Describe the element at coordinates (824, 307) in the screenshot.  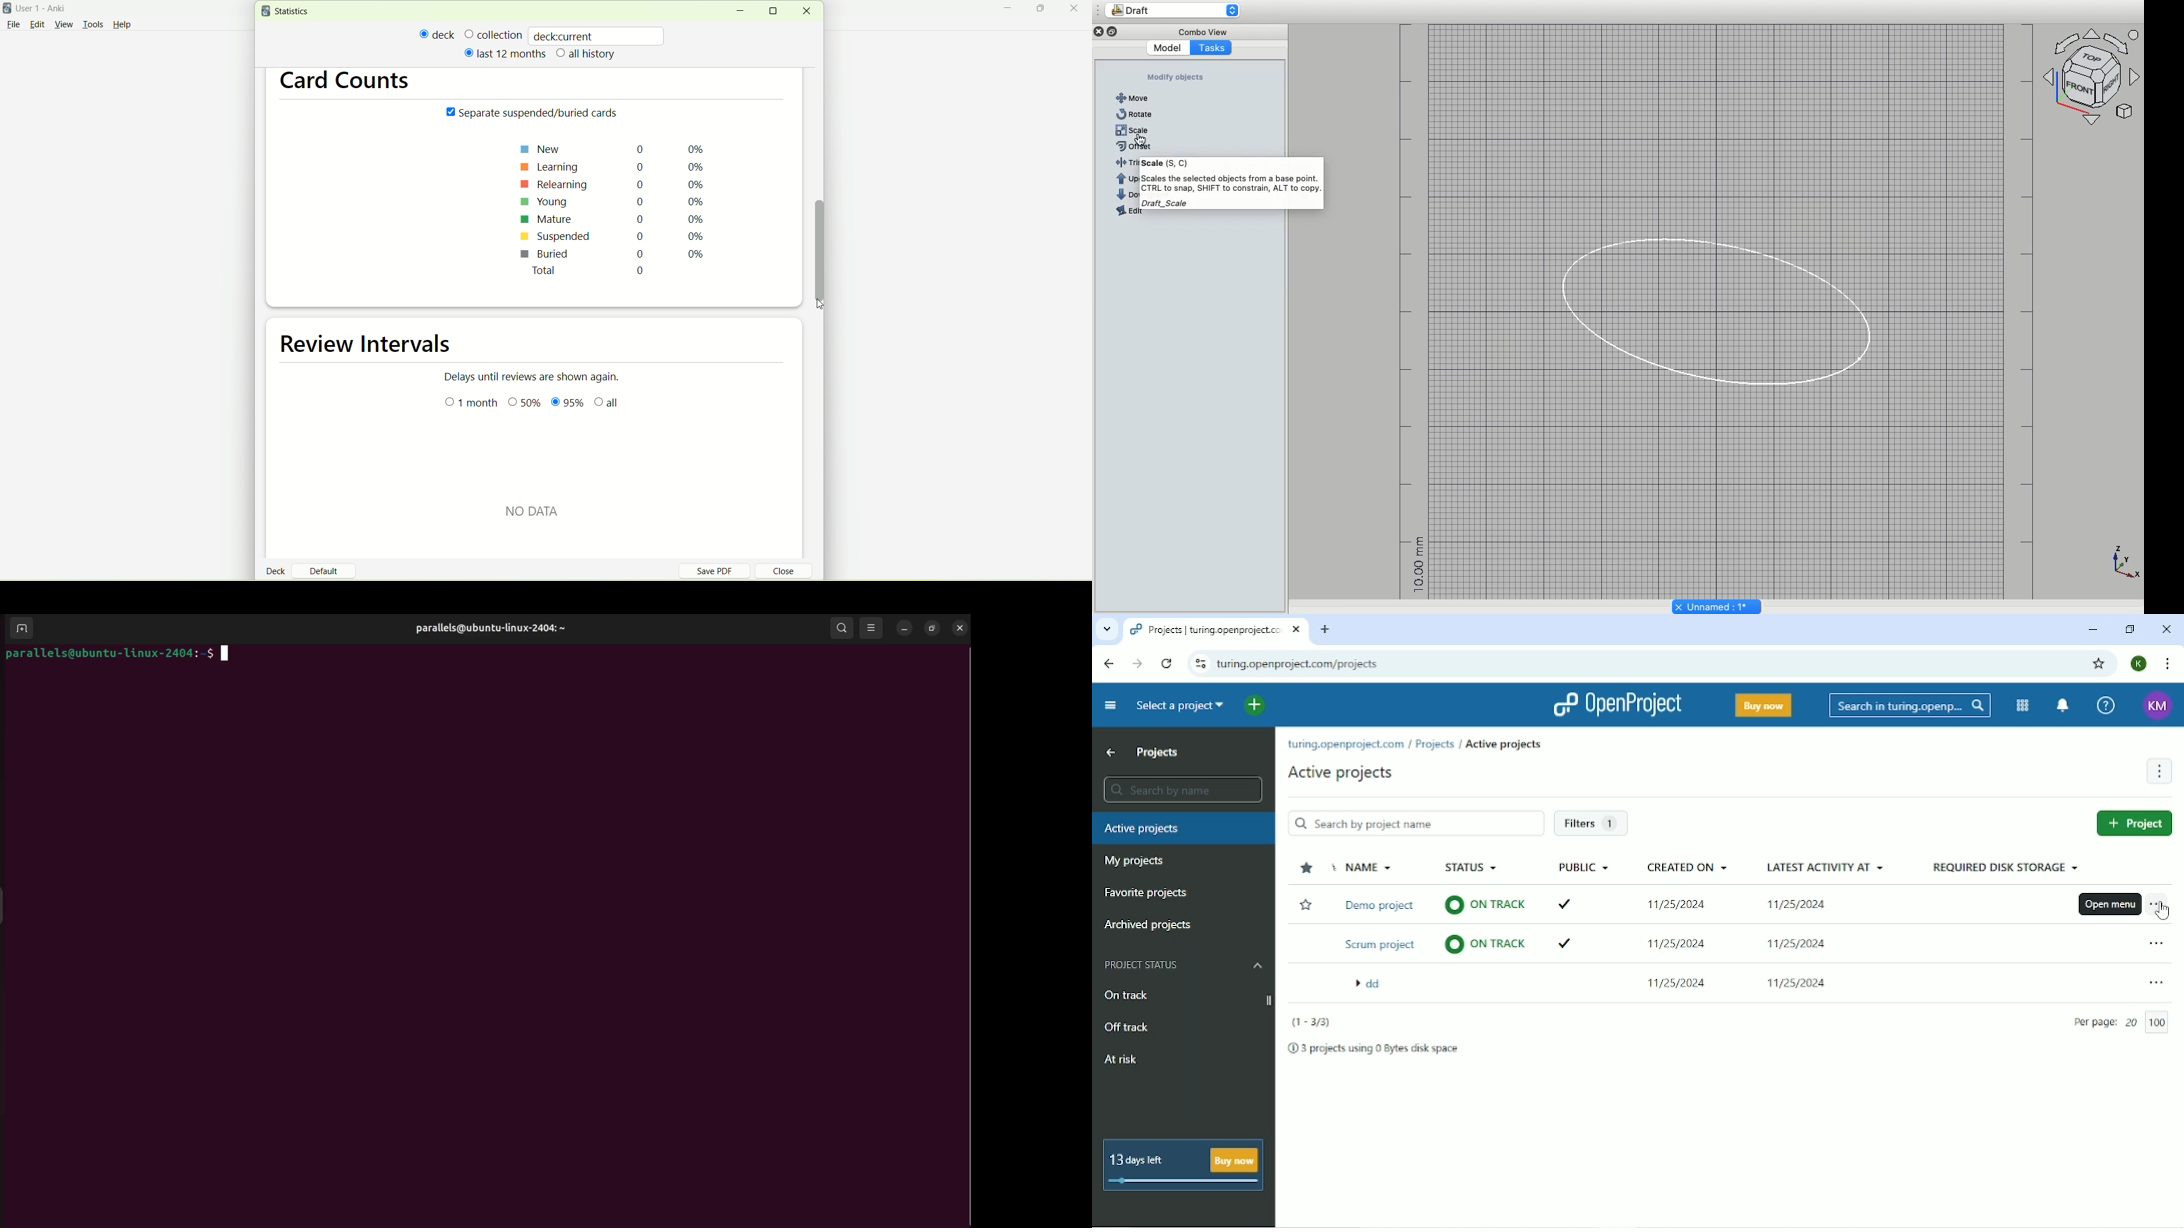
I see `cursor` at that location.